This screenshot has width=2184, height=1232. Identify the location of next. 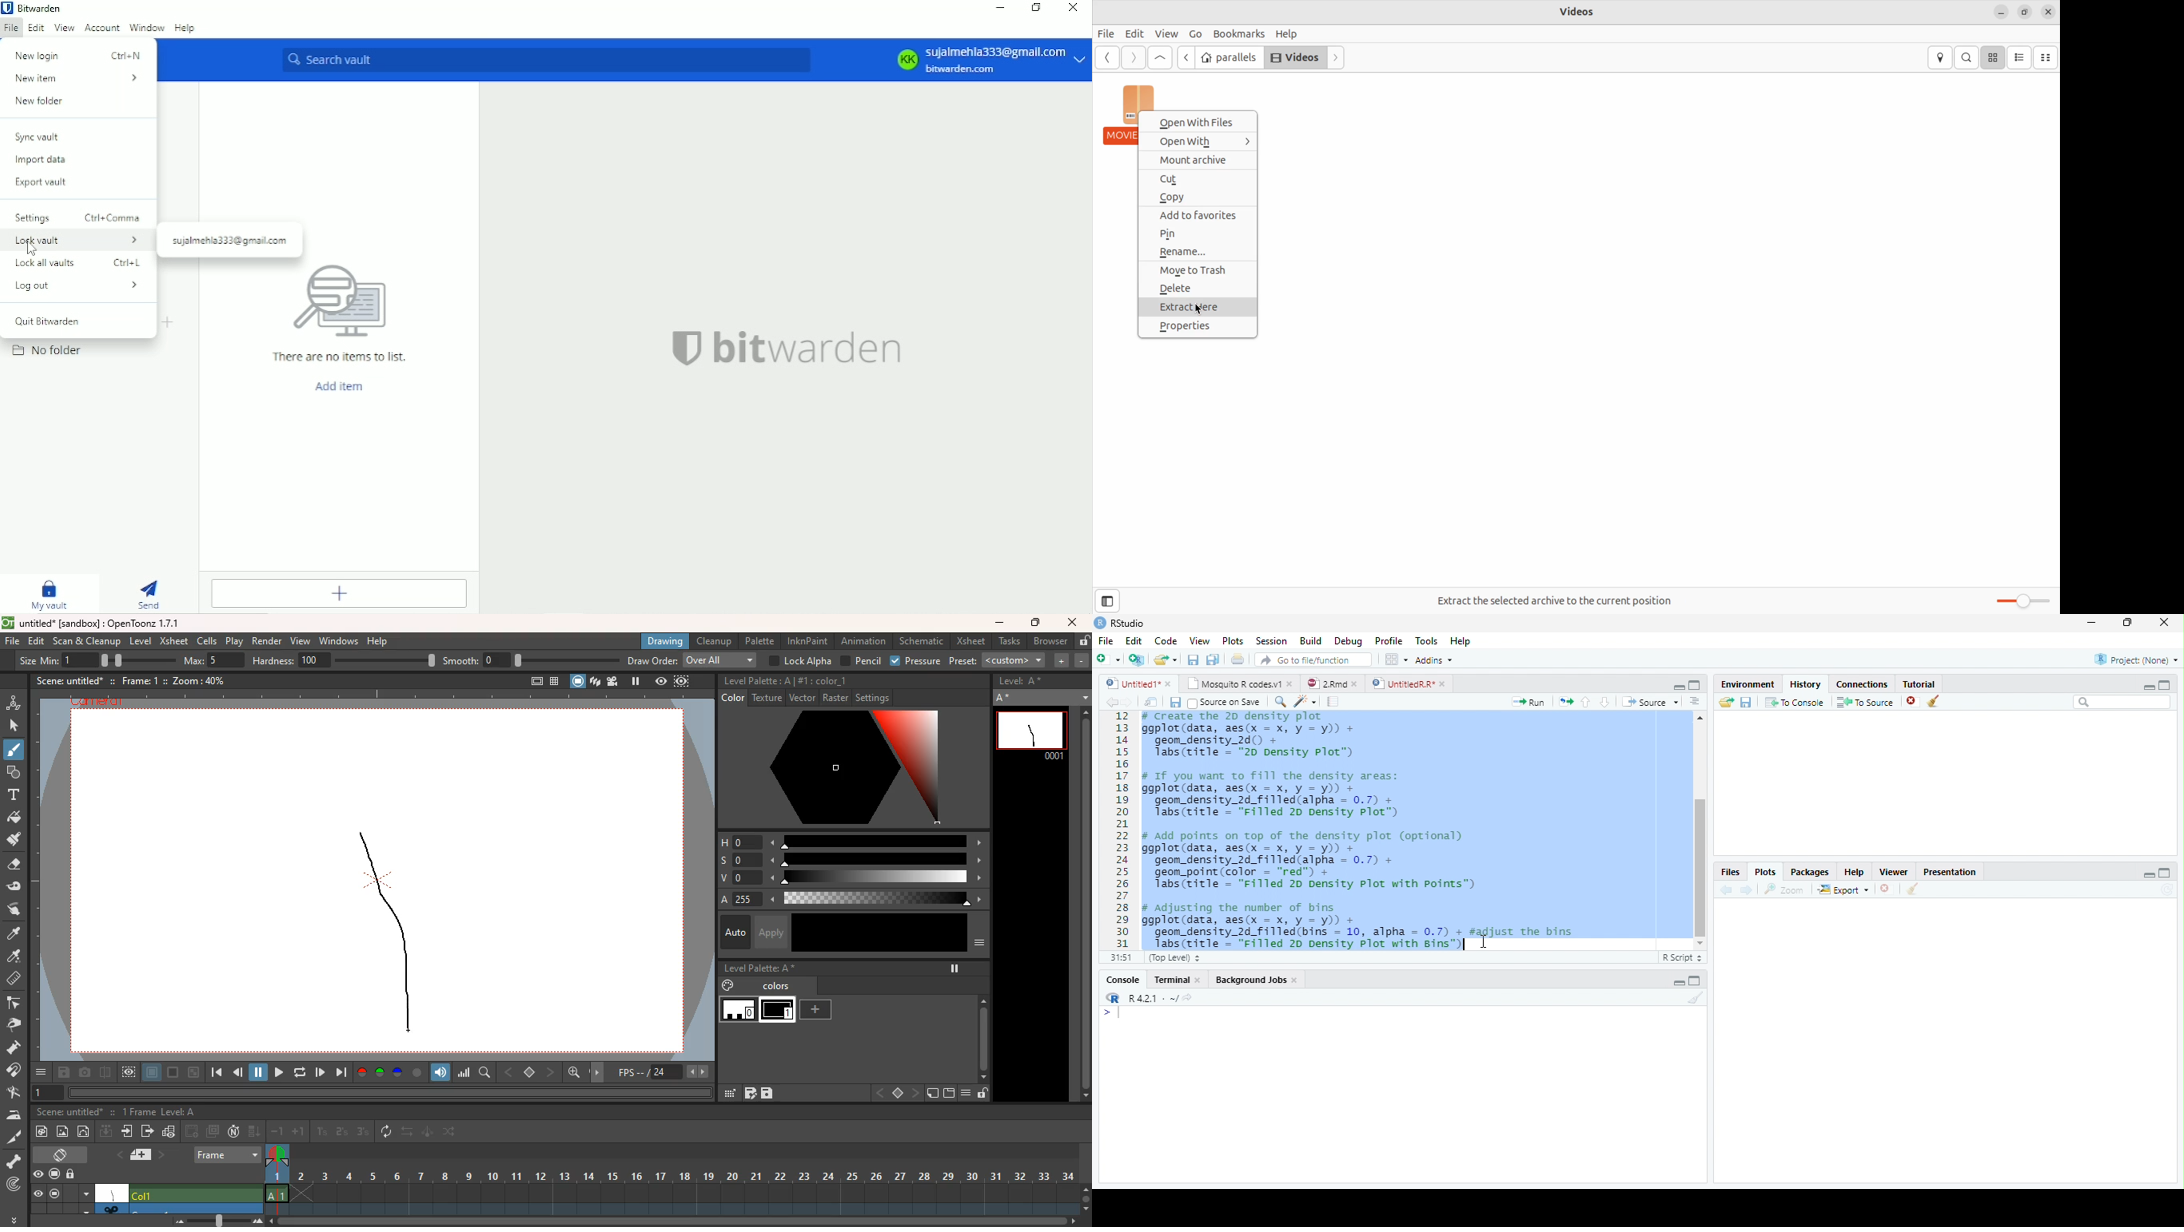
(1134, 704).